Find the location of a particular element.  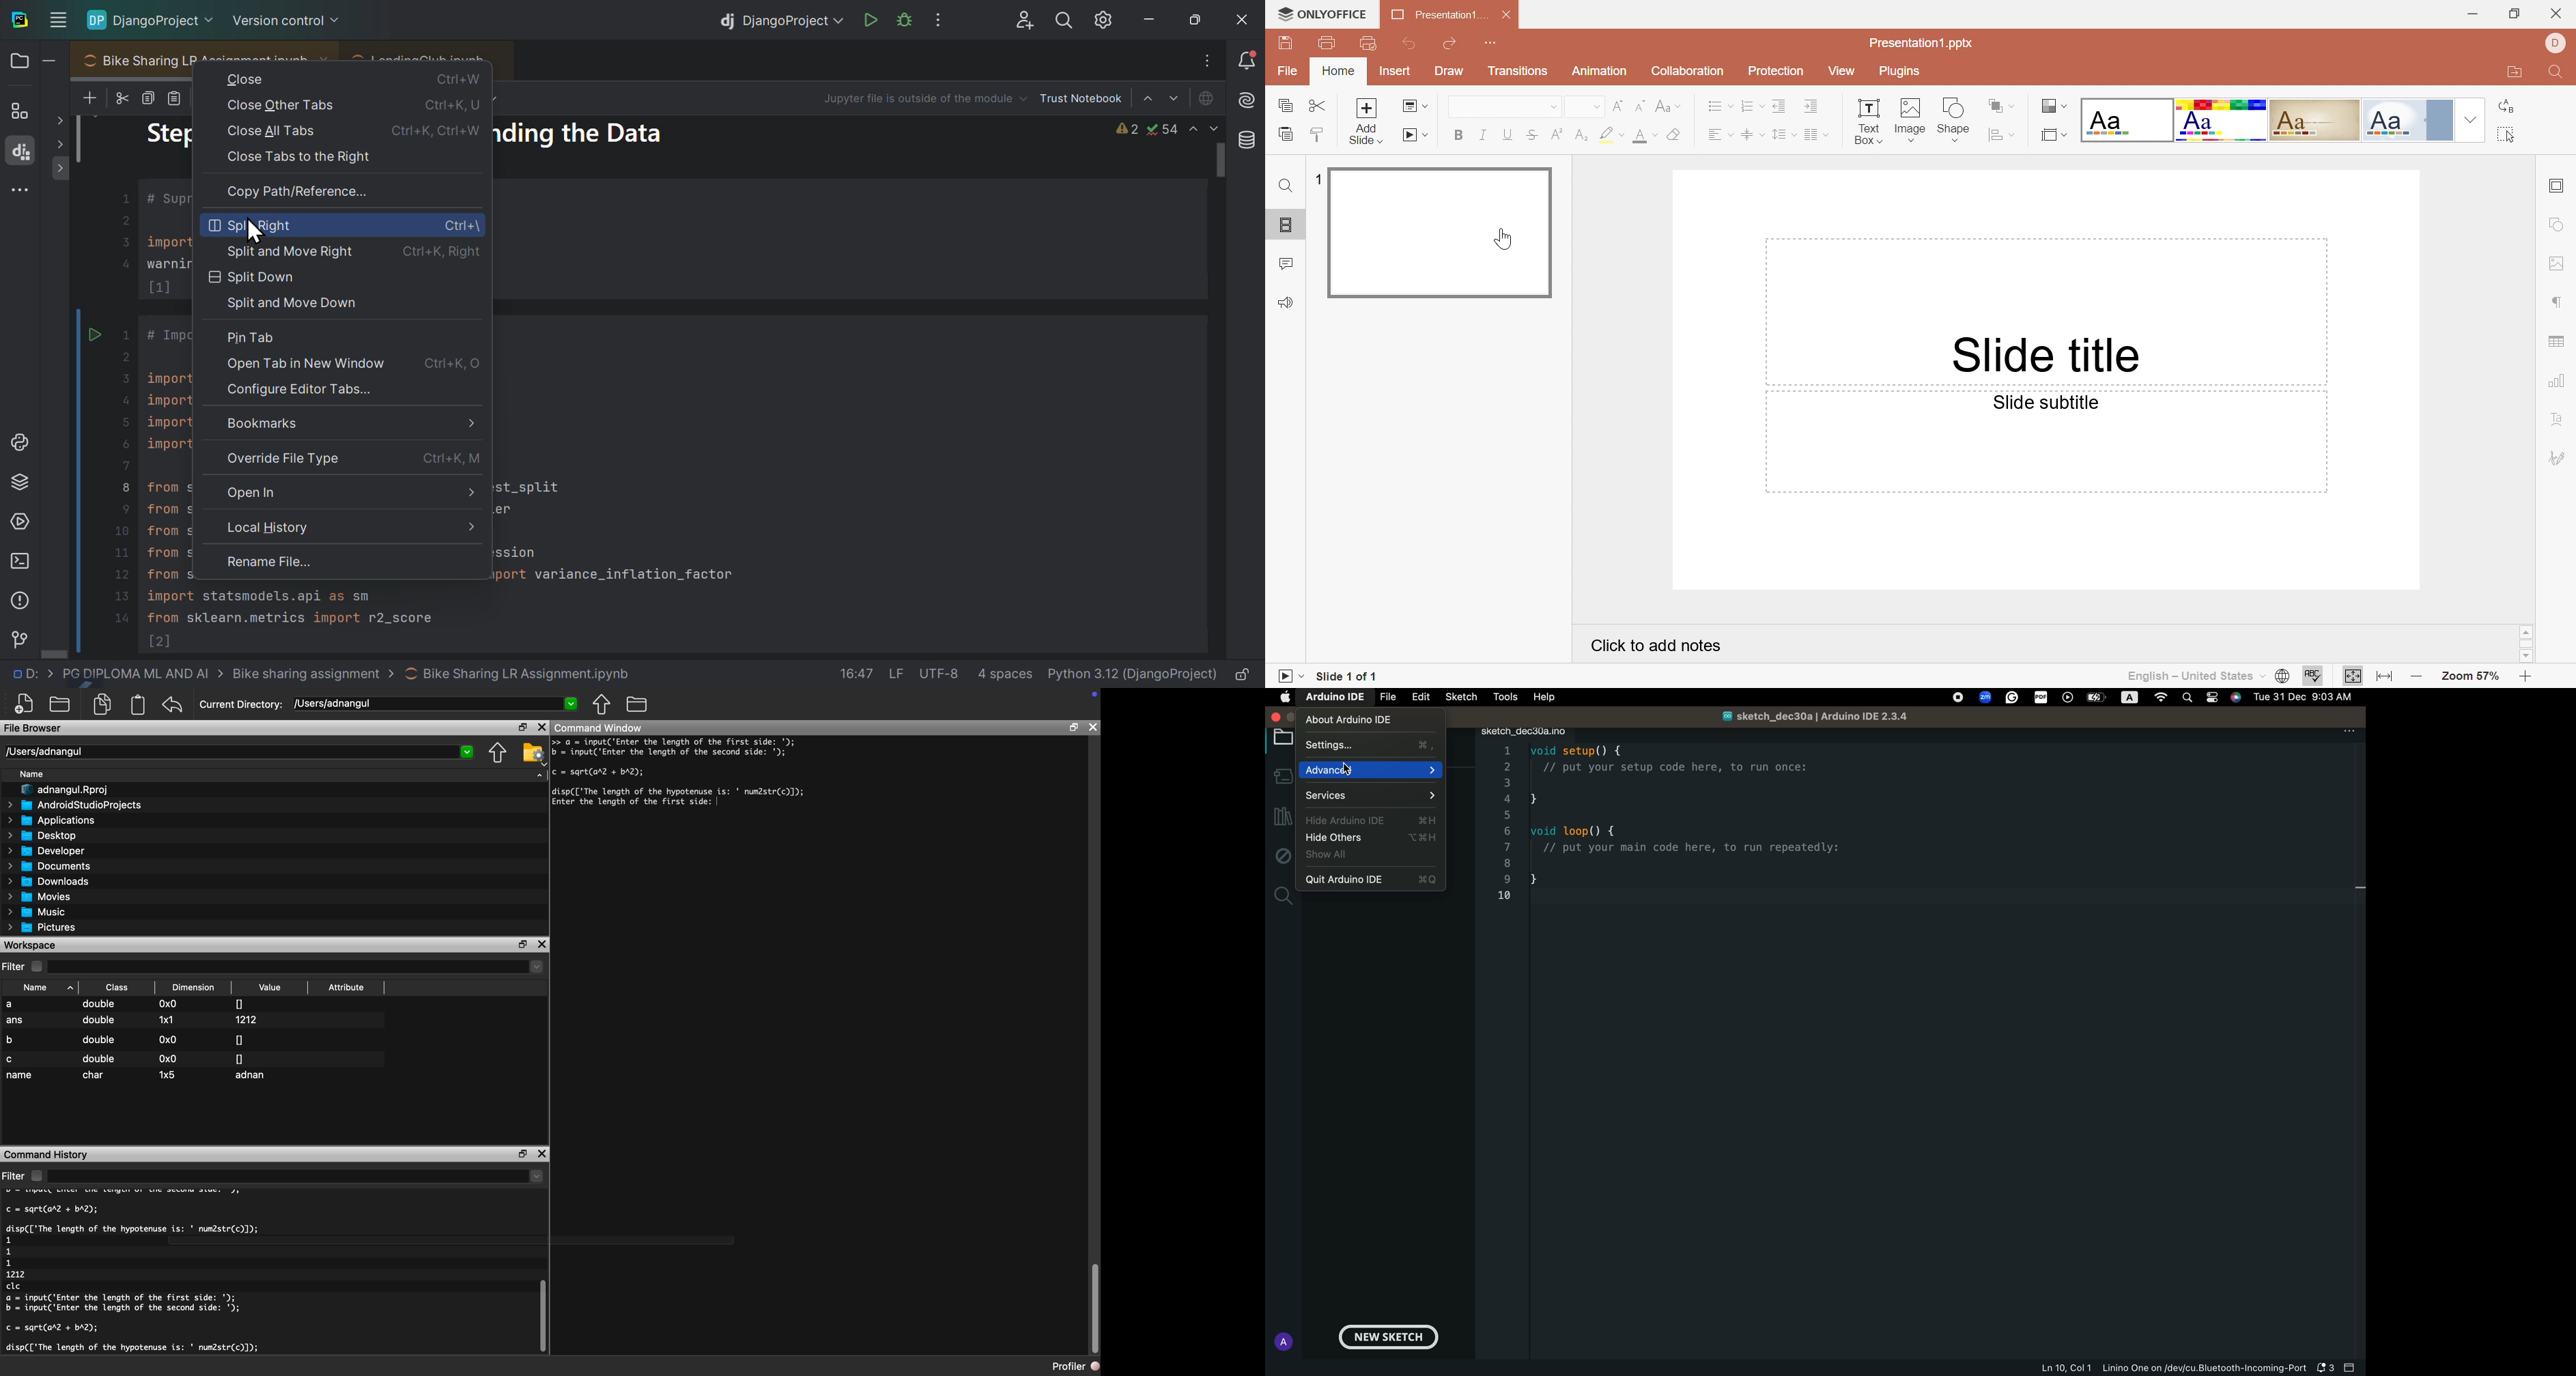

I" adnangul.Rproj is located at coordinates (71, 790).